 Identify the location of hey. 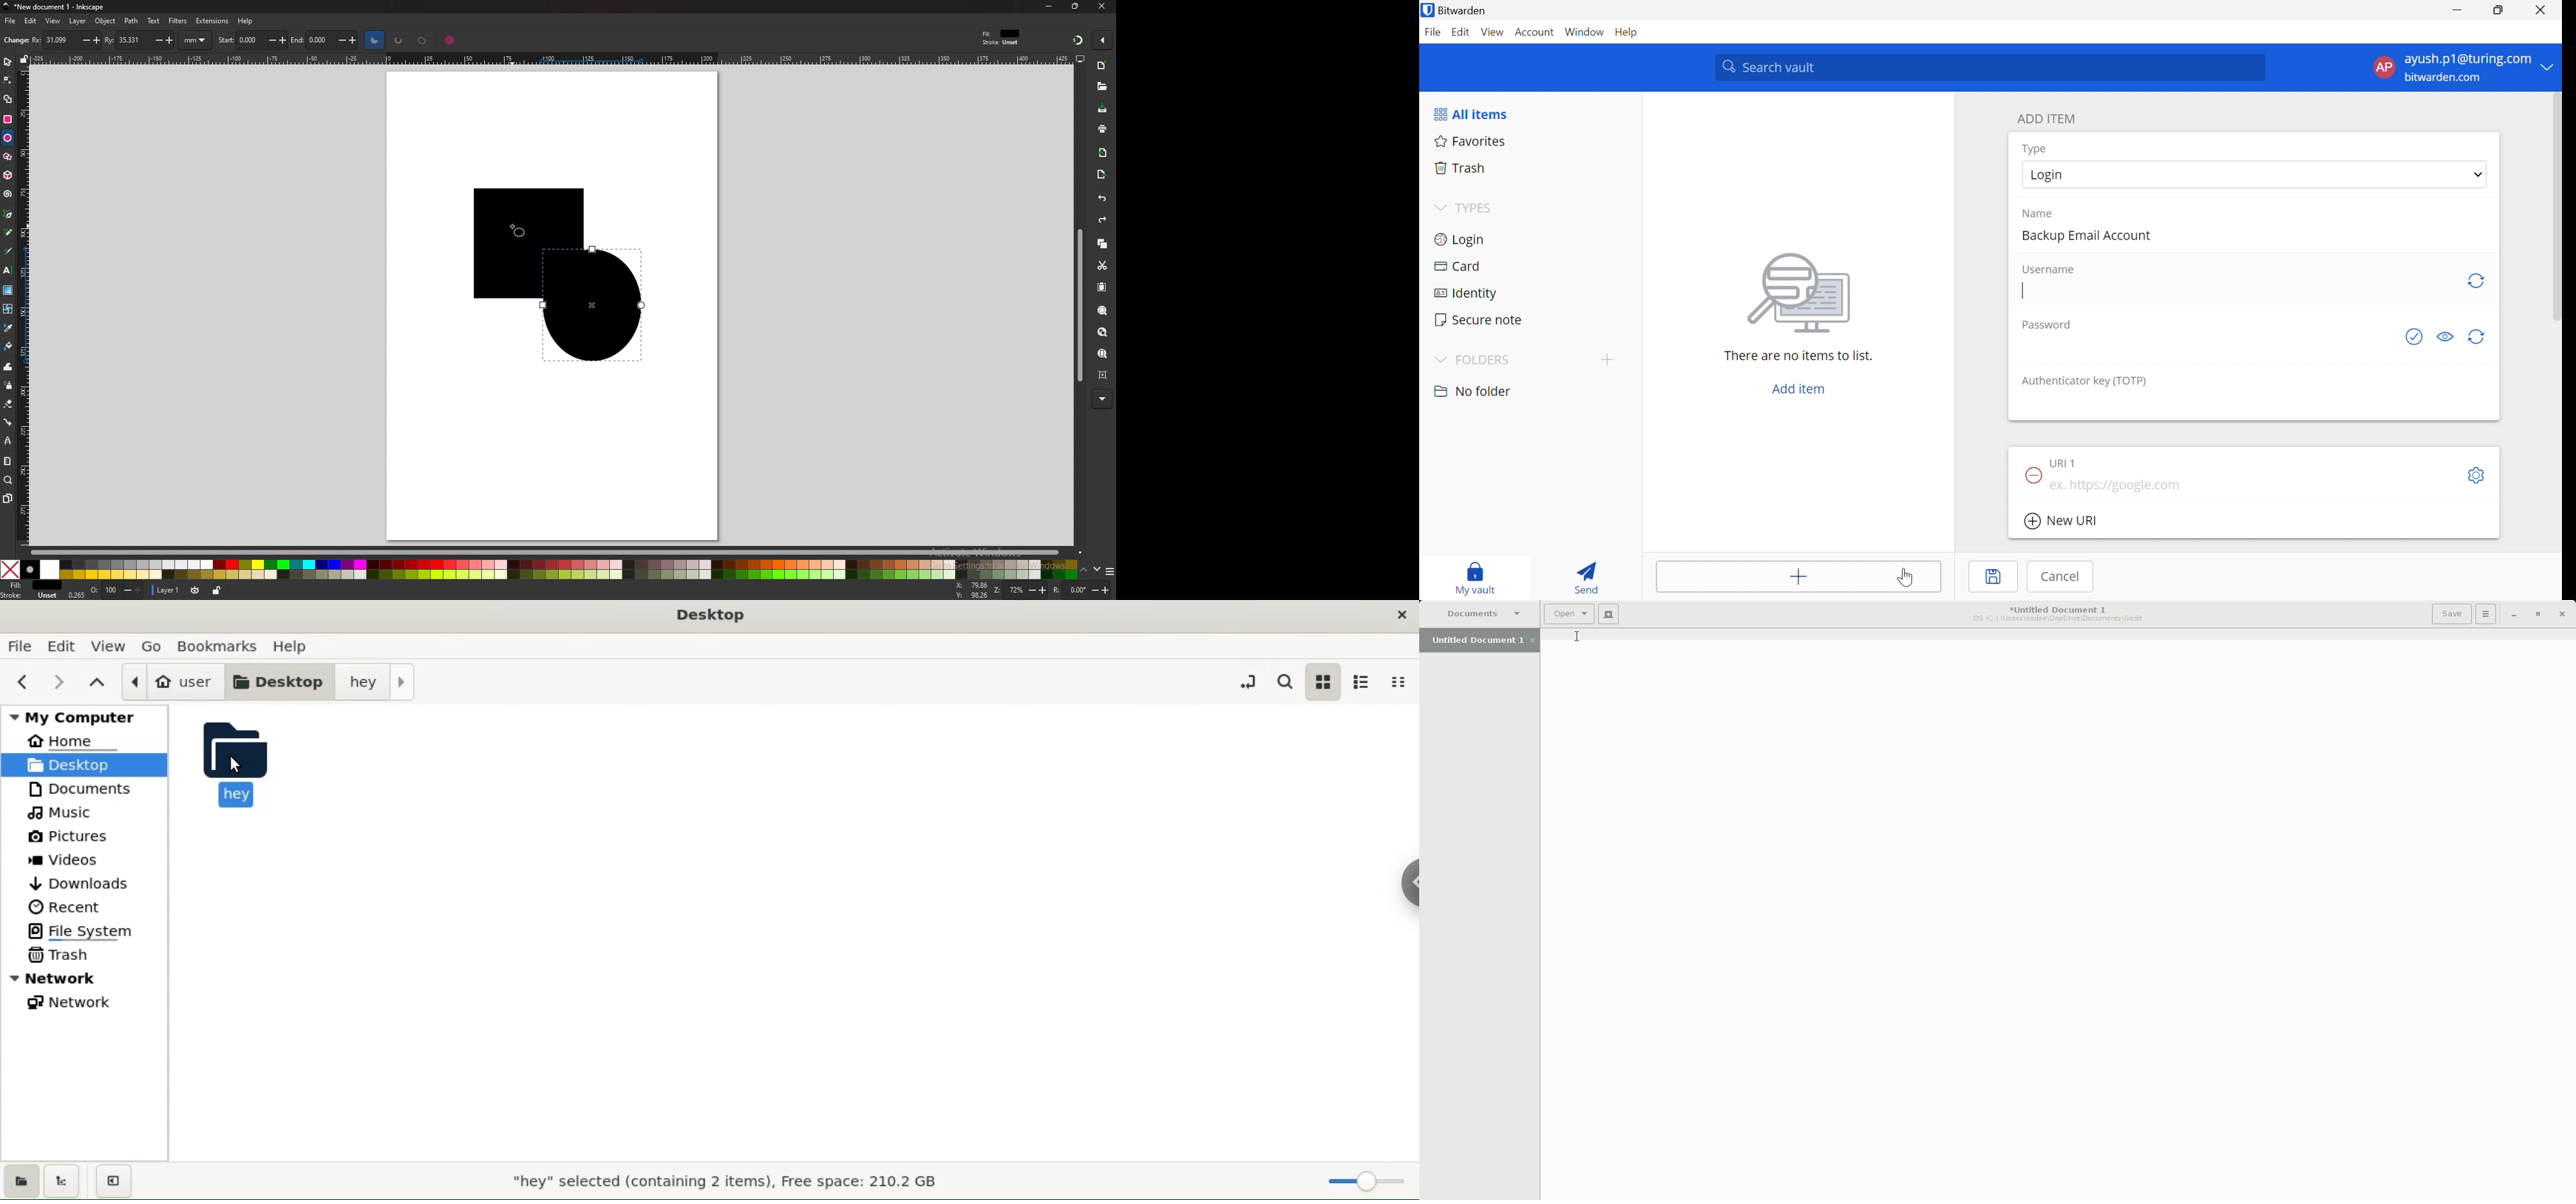
(240, 764).